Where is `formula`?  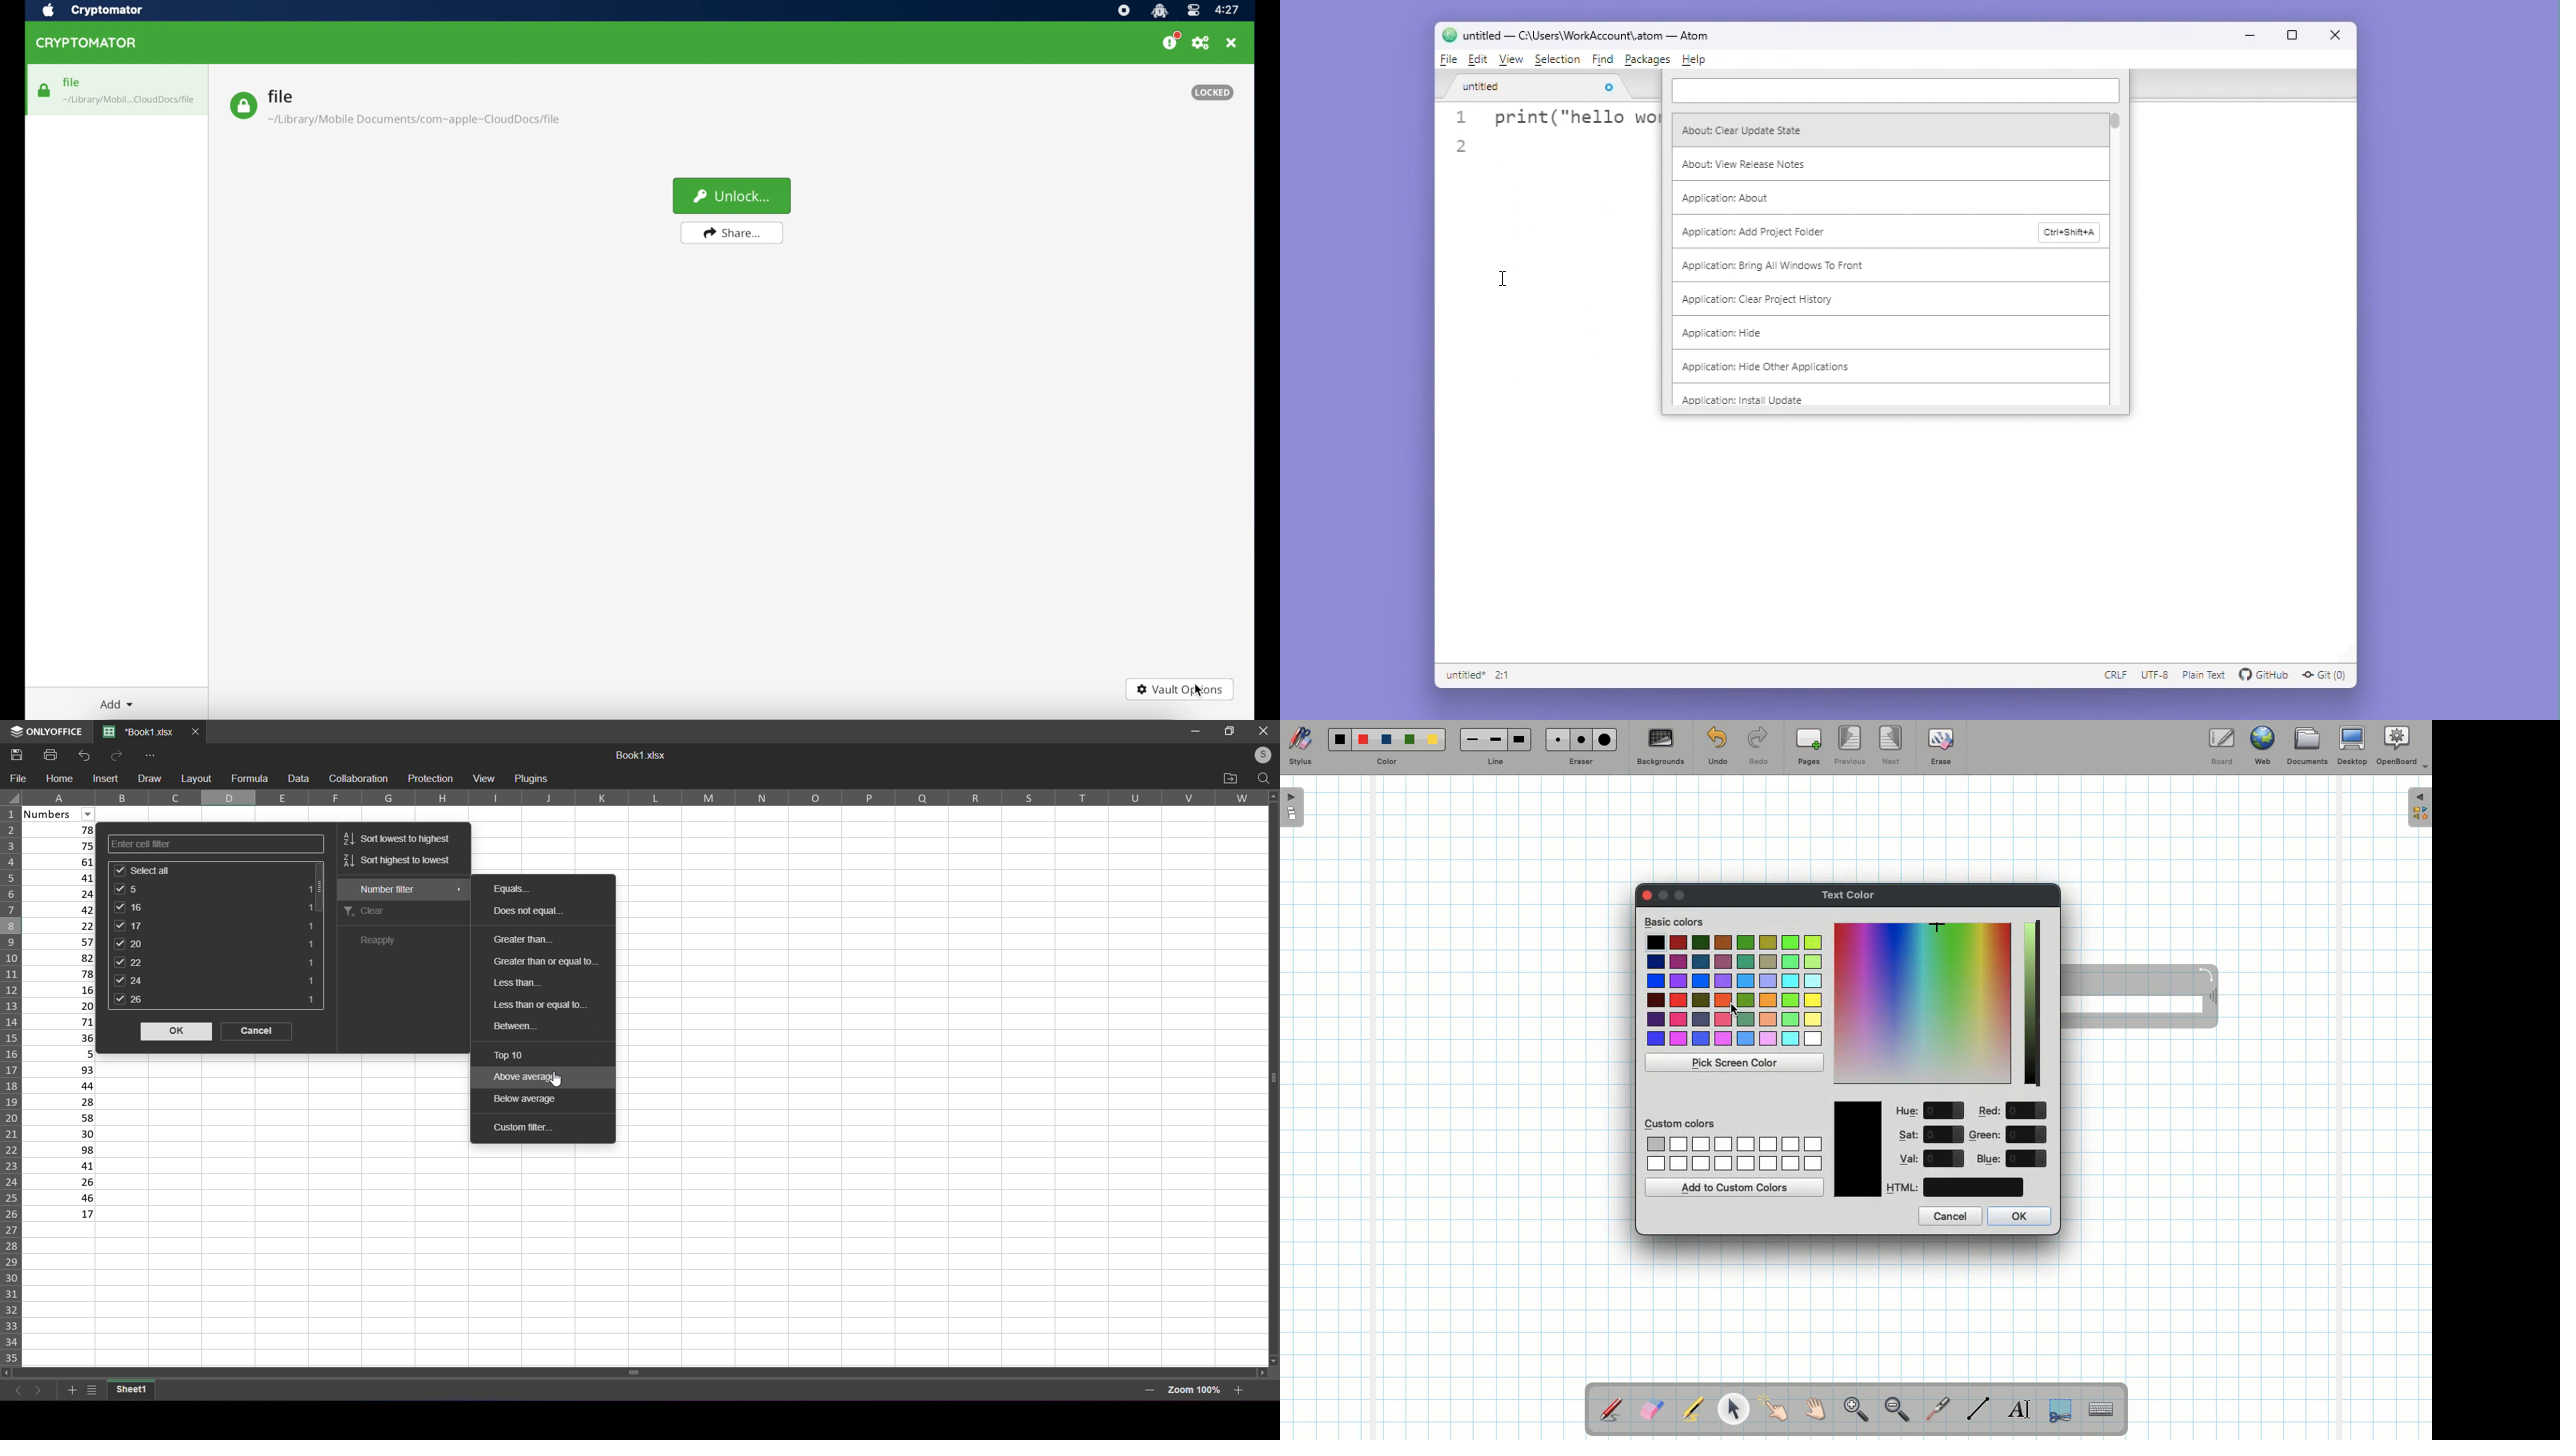 formula is located at coordinates (249, 777).